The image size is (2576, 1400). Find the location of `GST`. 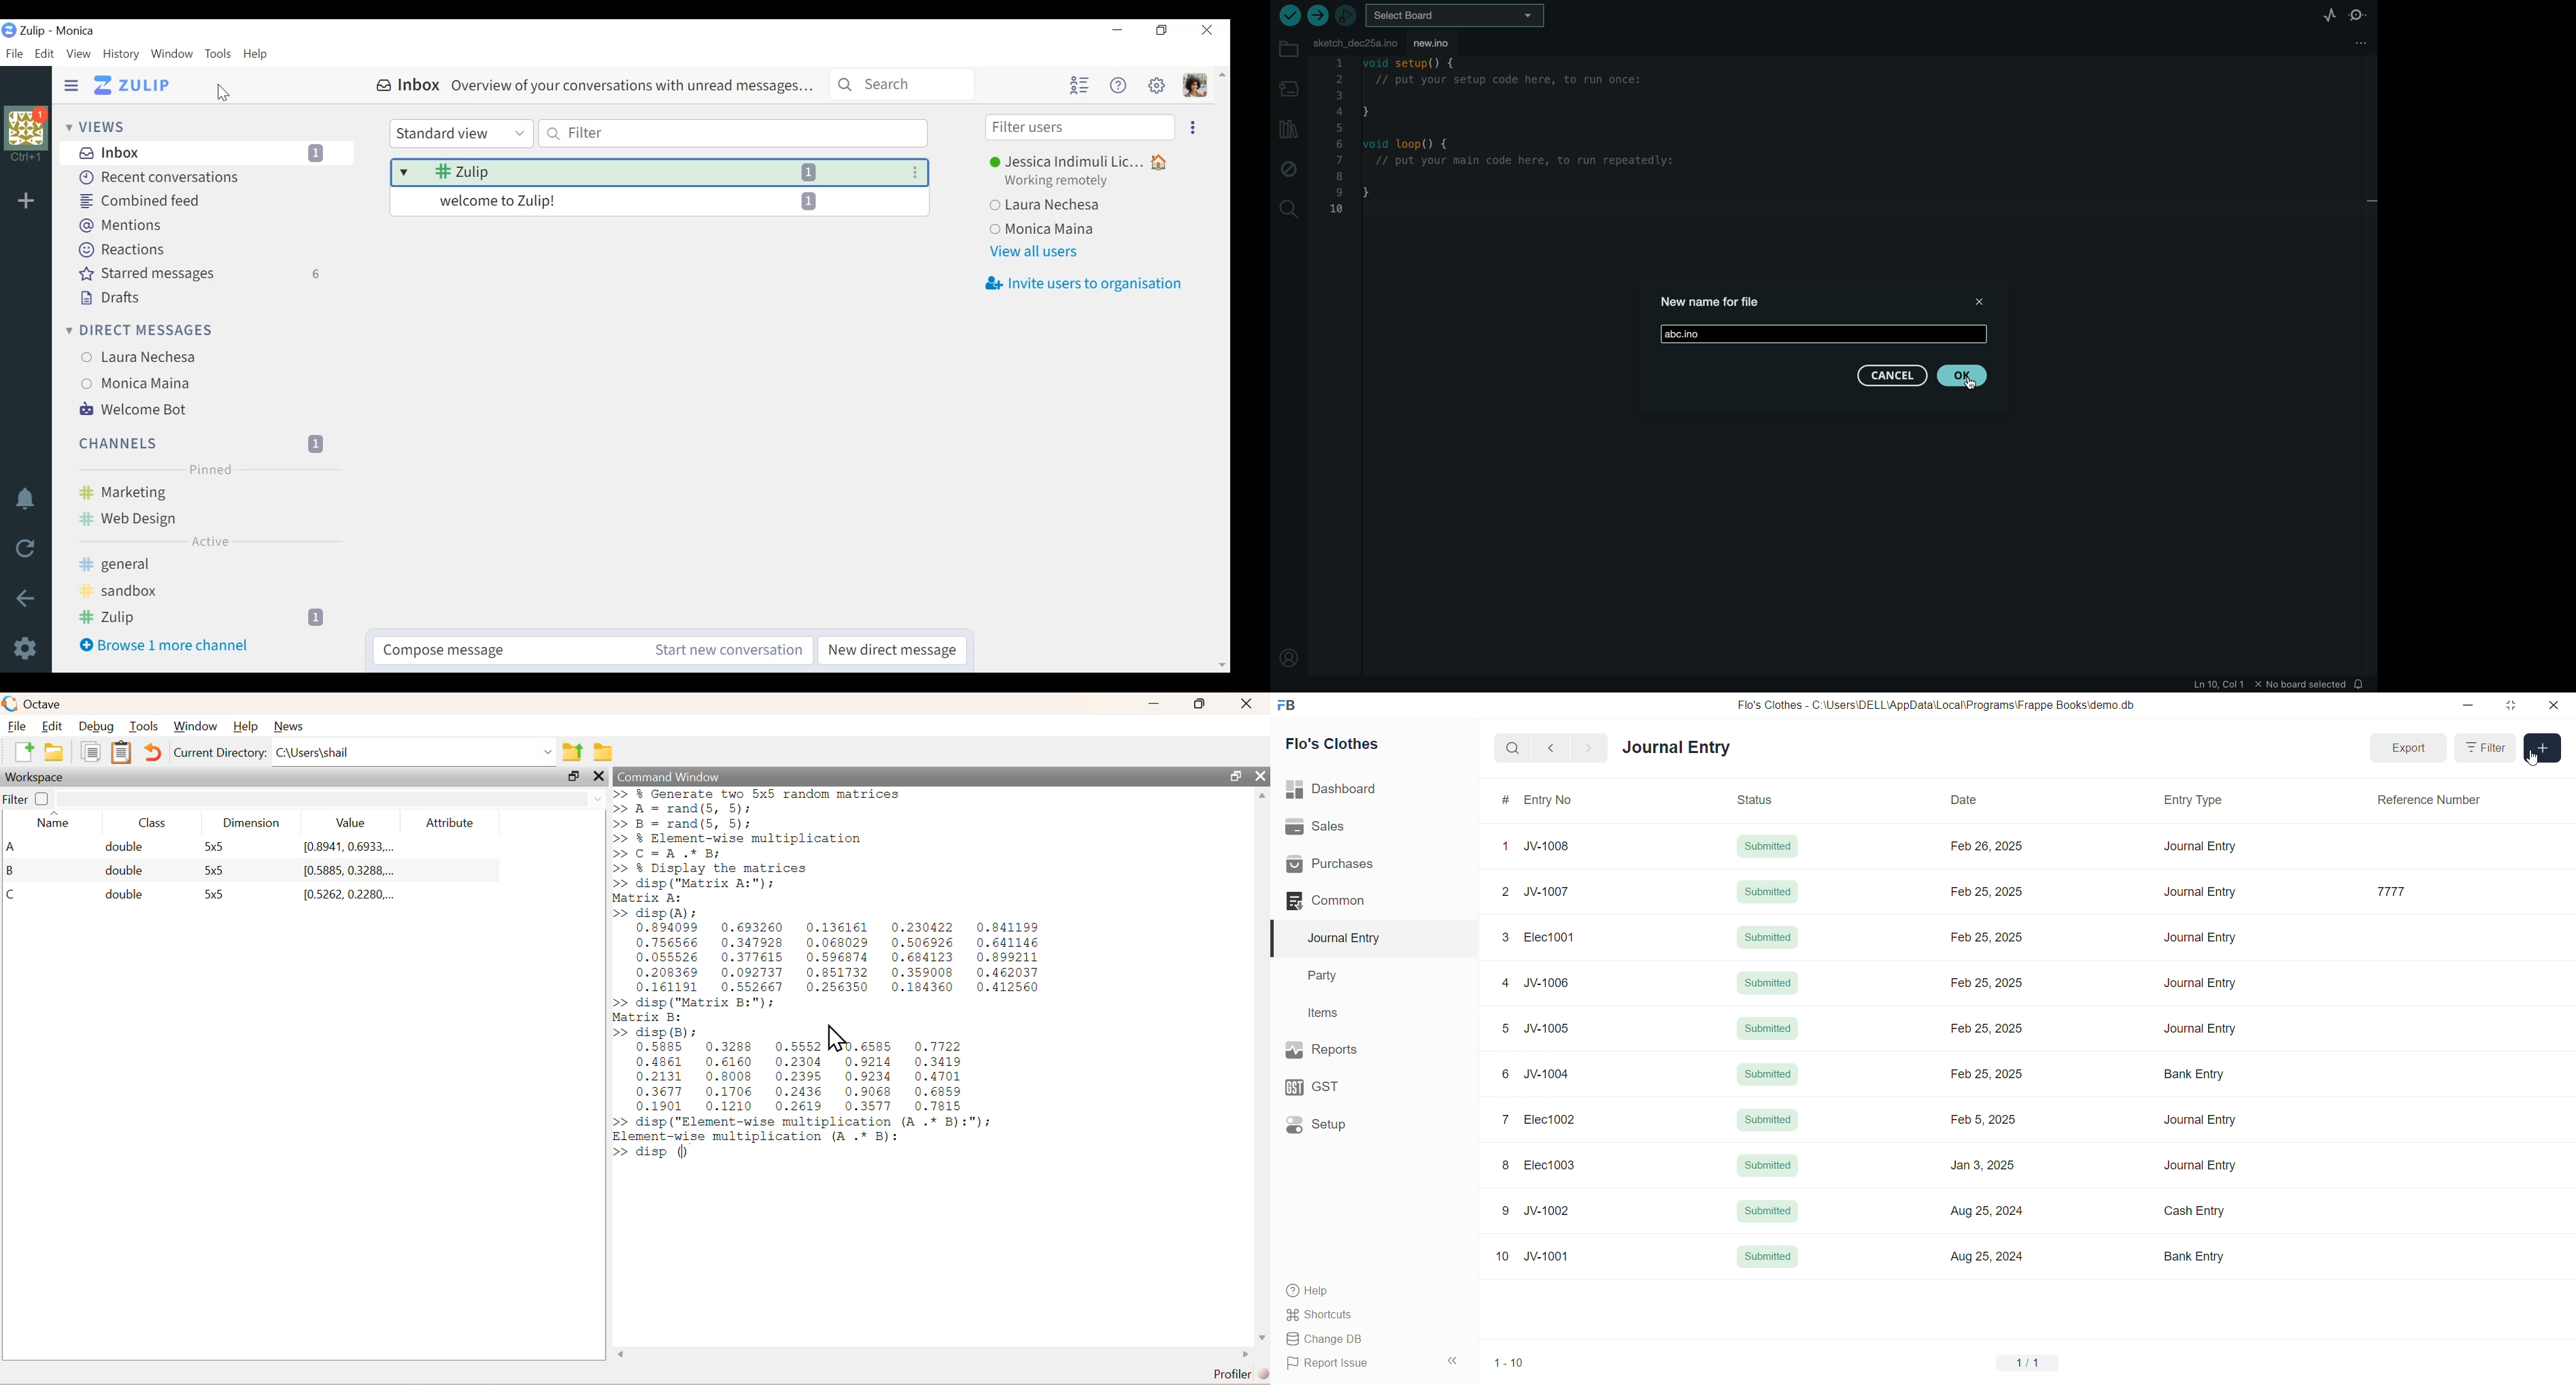

GST is located at coordinates (1344, 1087).